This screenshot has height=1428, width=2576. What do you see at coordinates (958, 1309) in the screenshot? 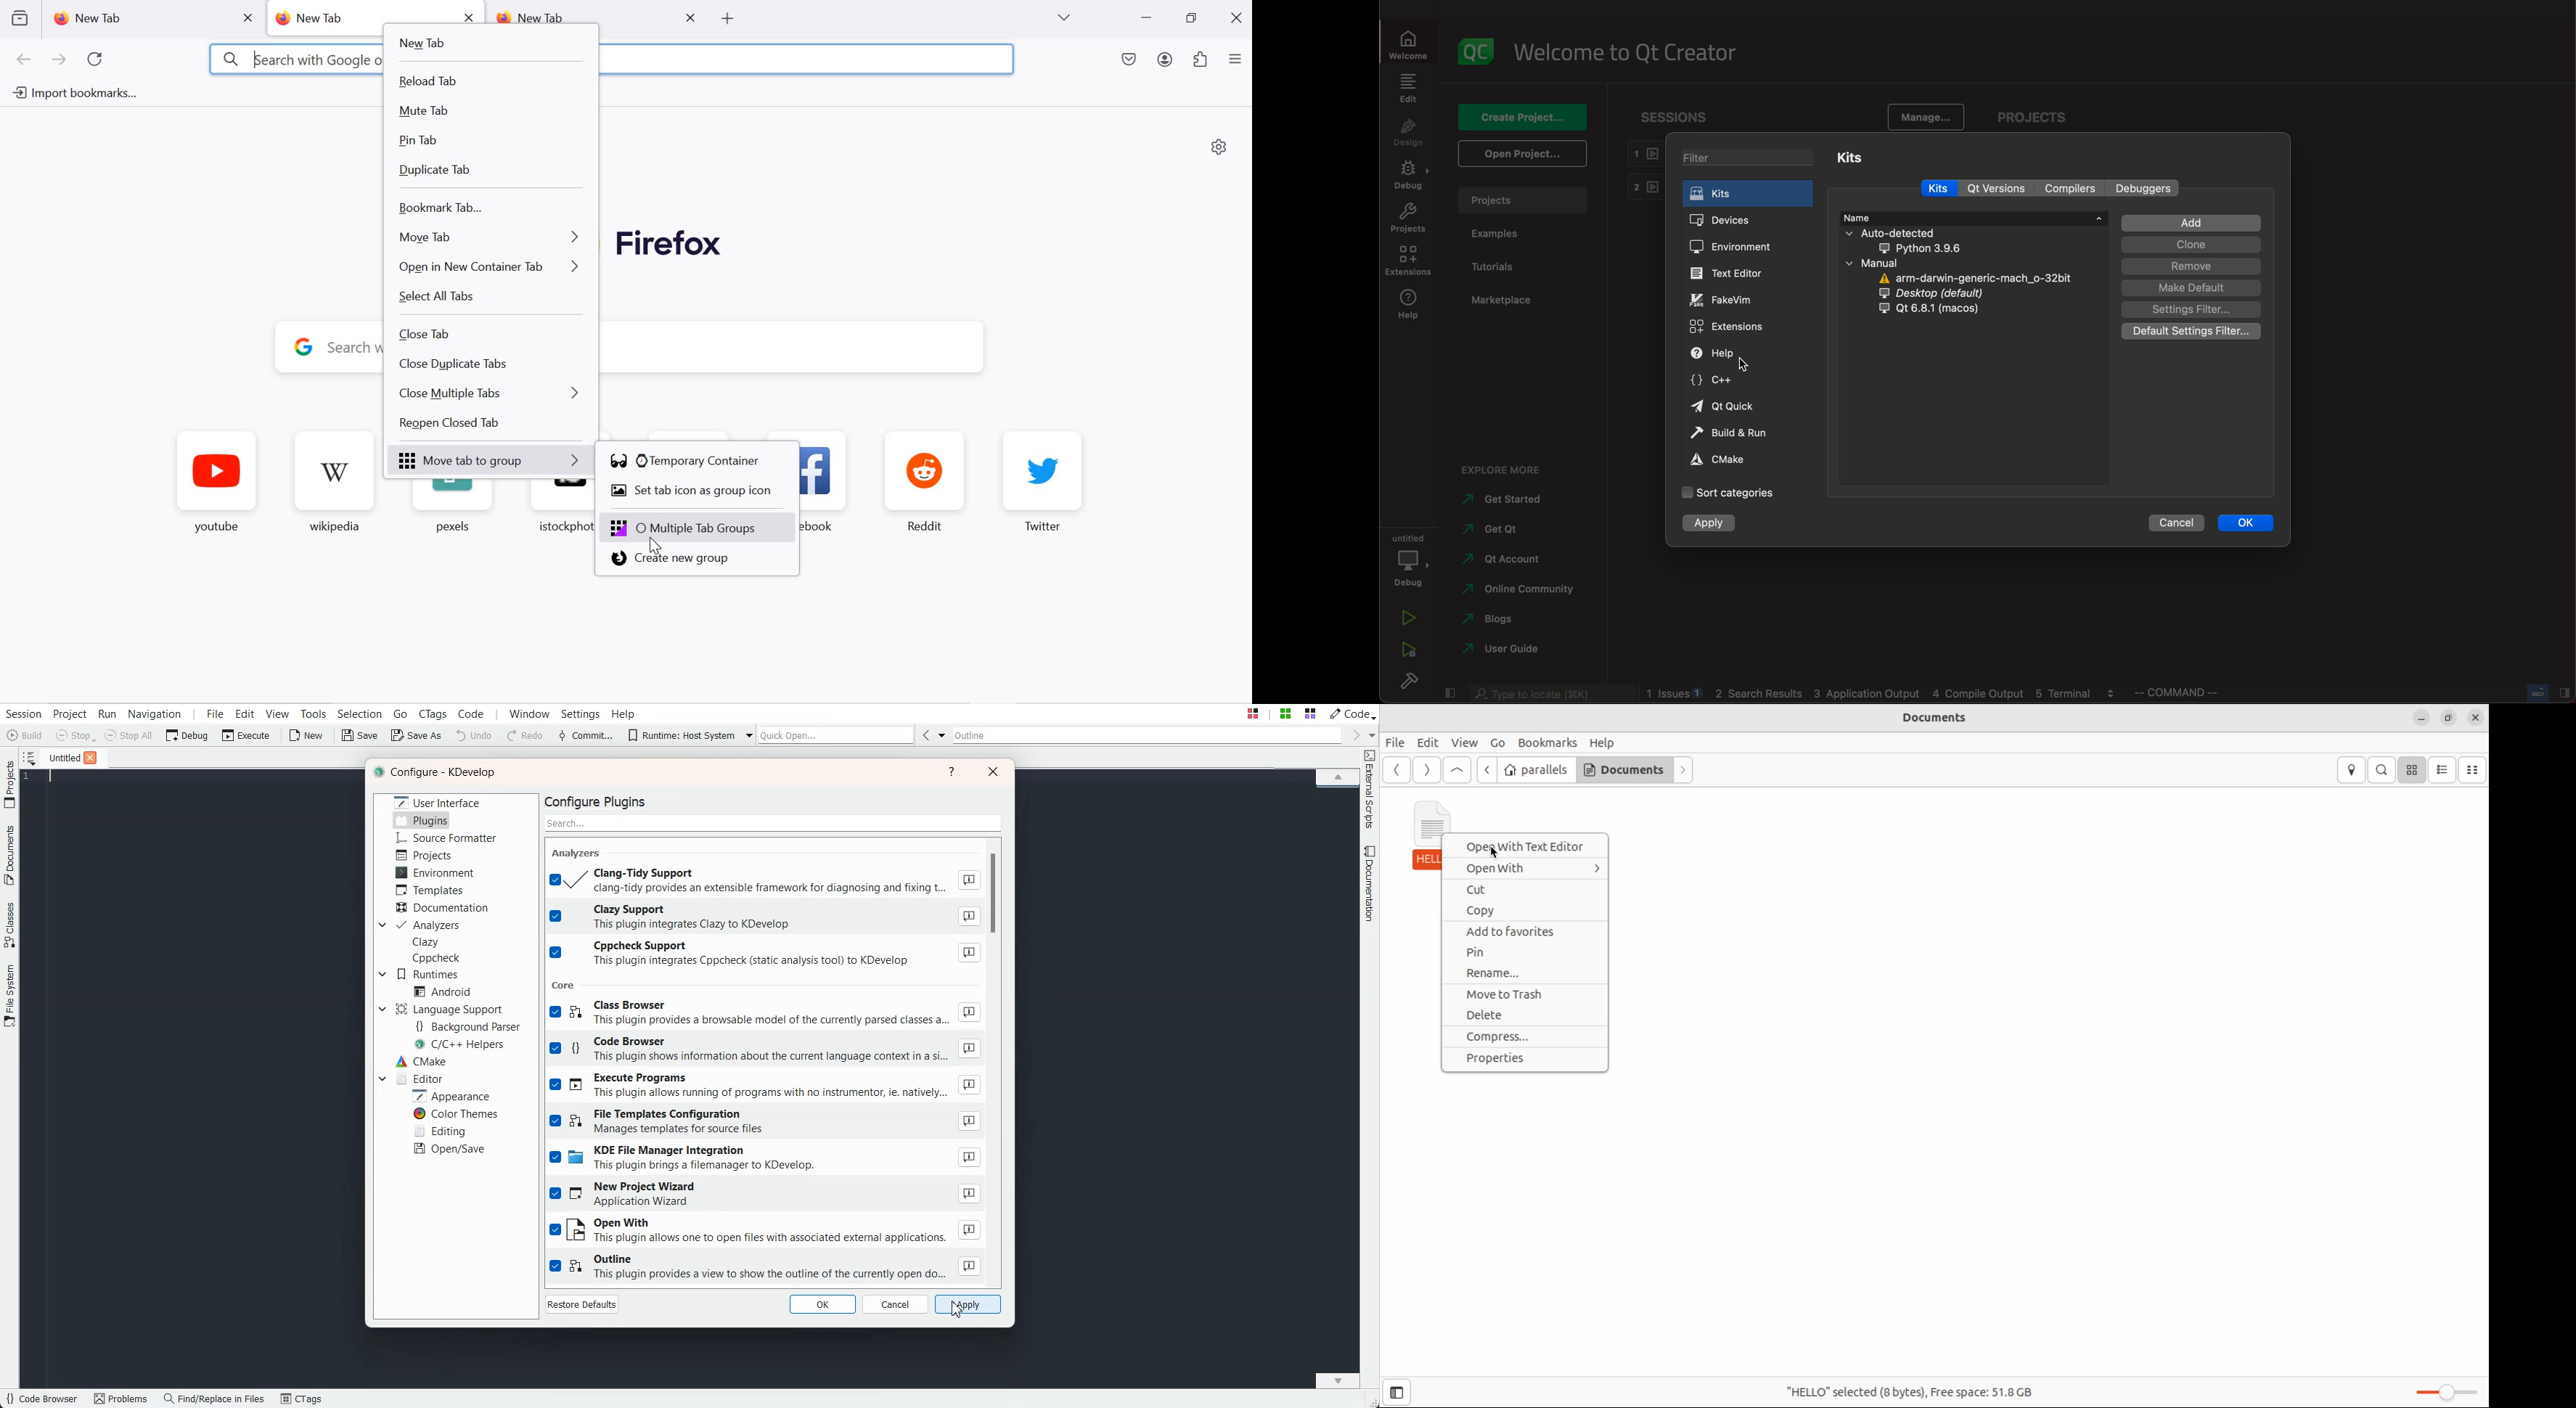
I see `cursor` at bounding box center [958, 1309].